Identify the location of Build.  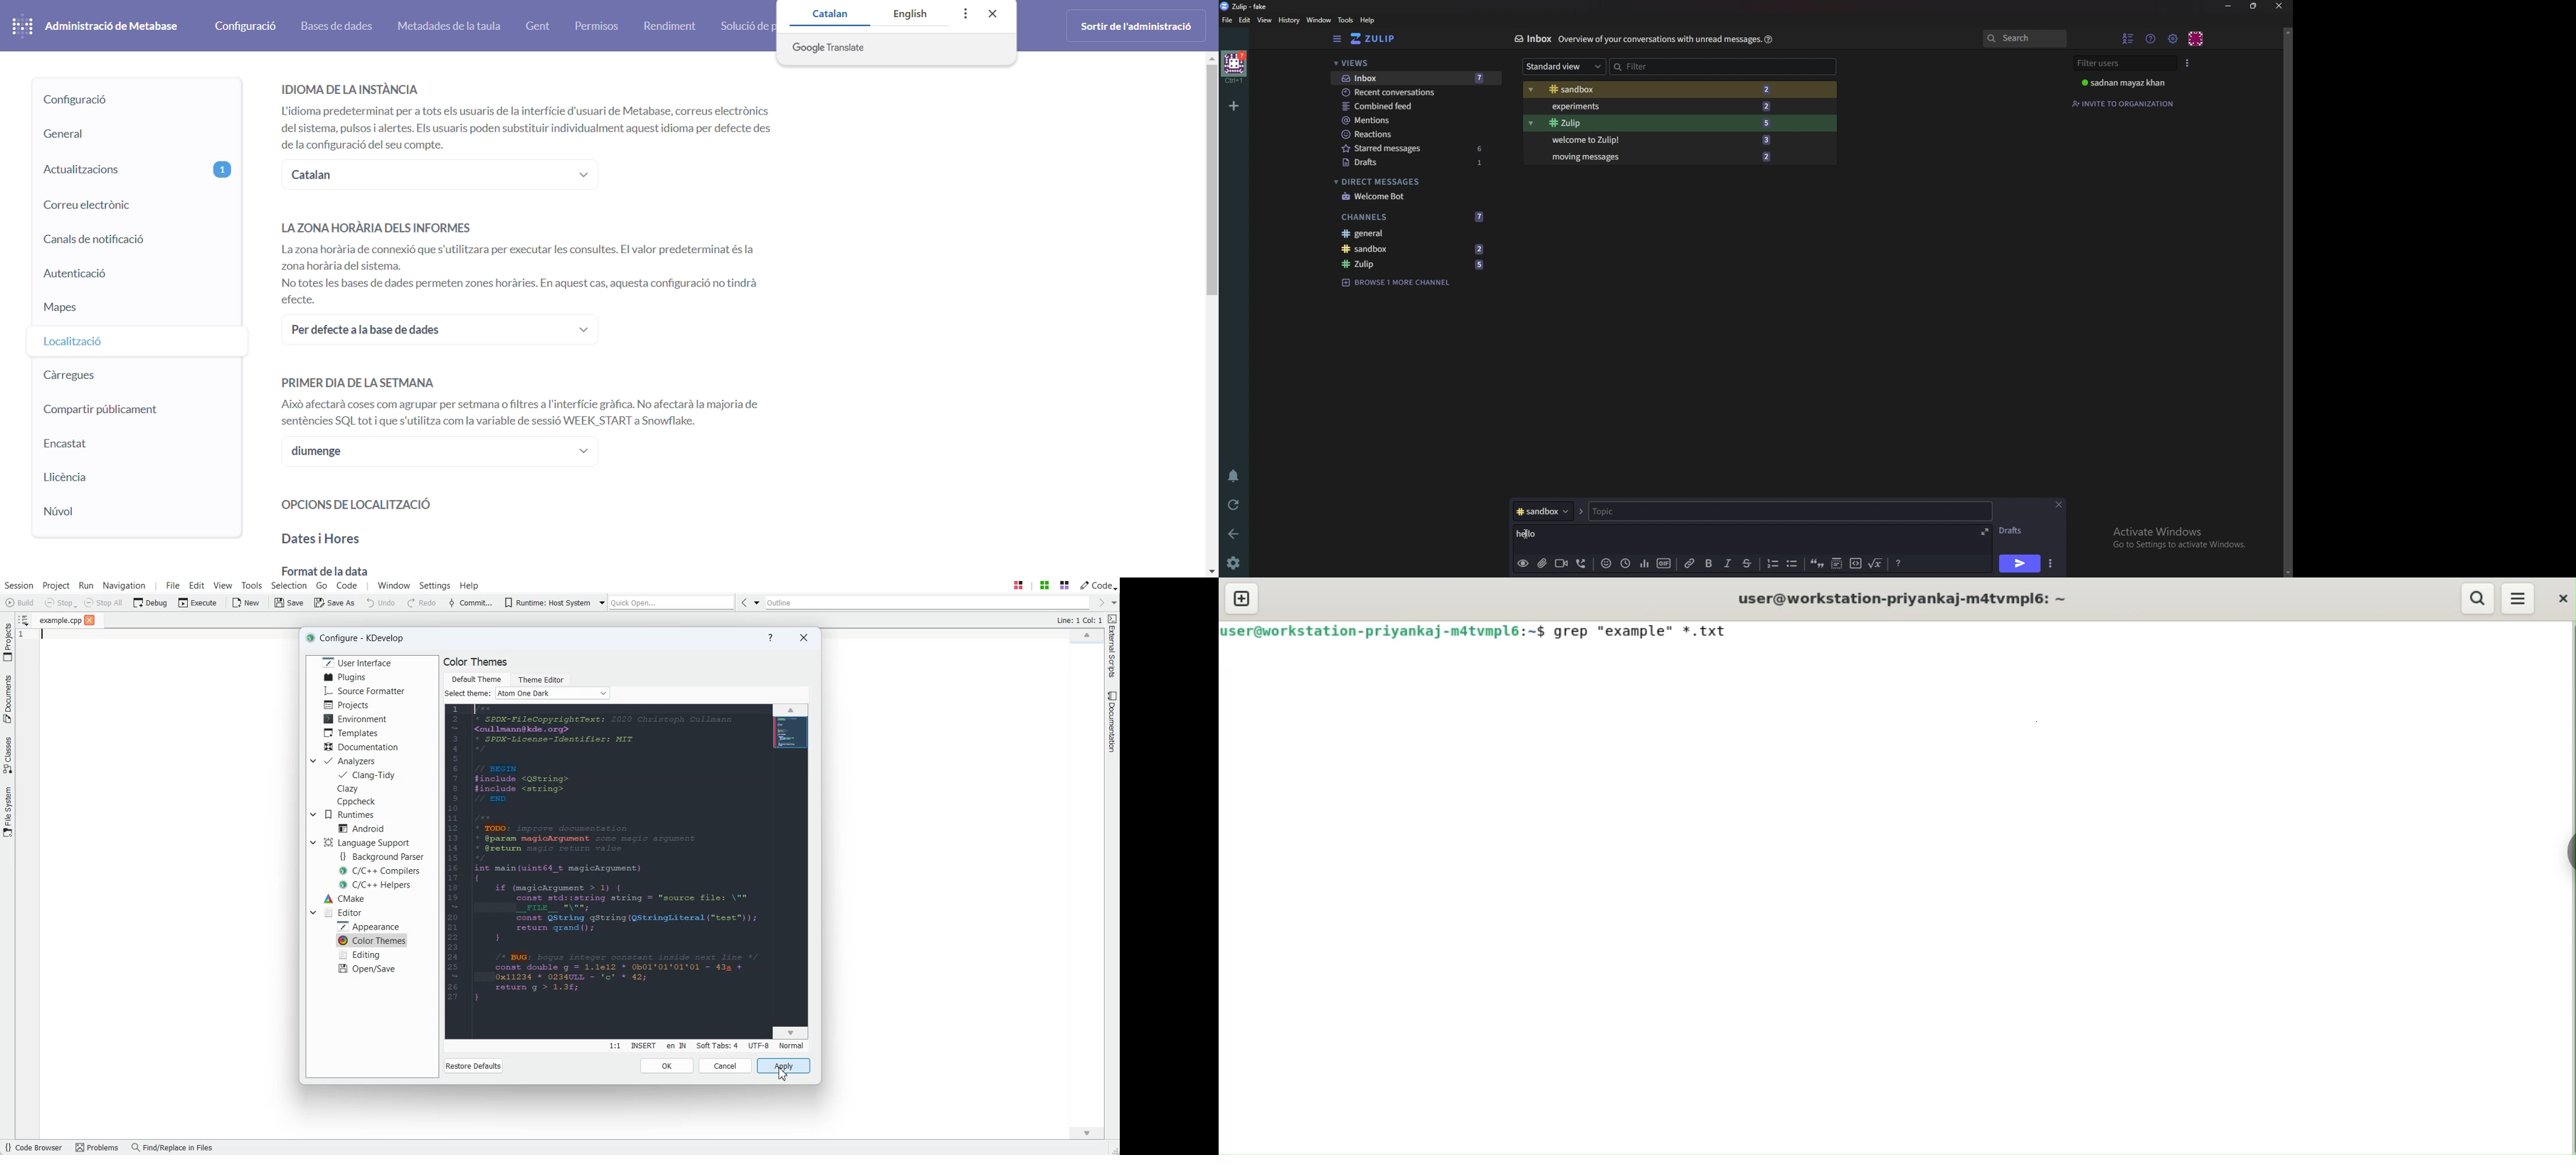
(19, 603).